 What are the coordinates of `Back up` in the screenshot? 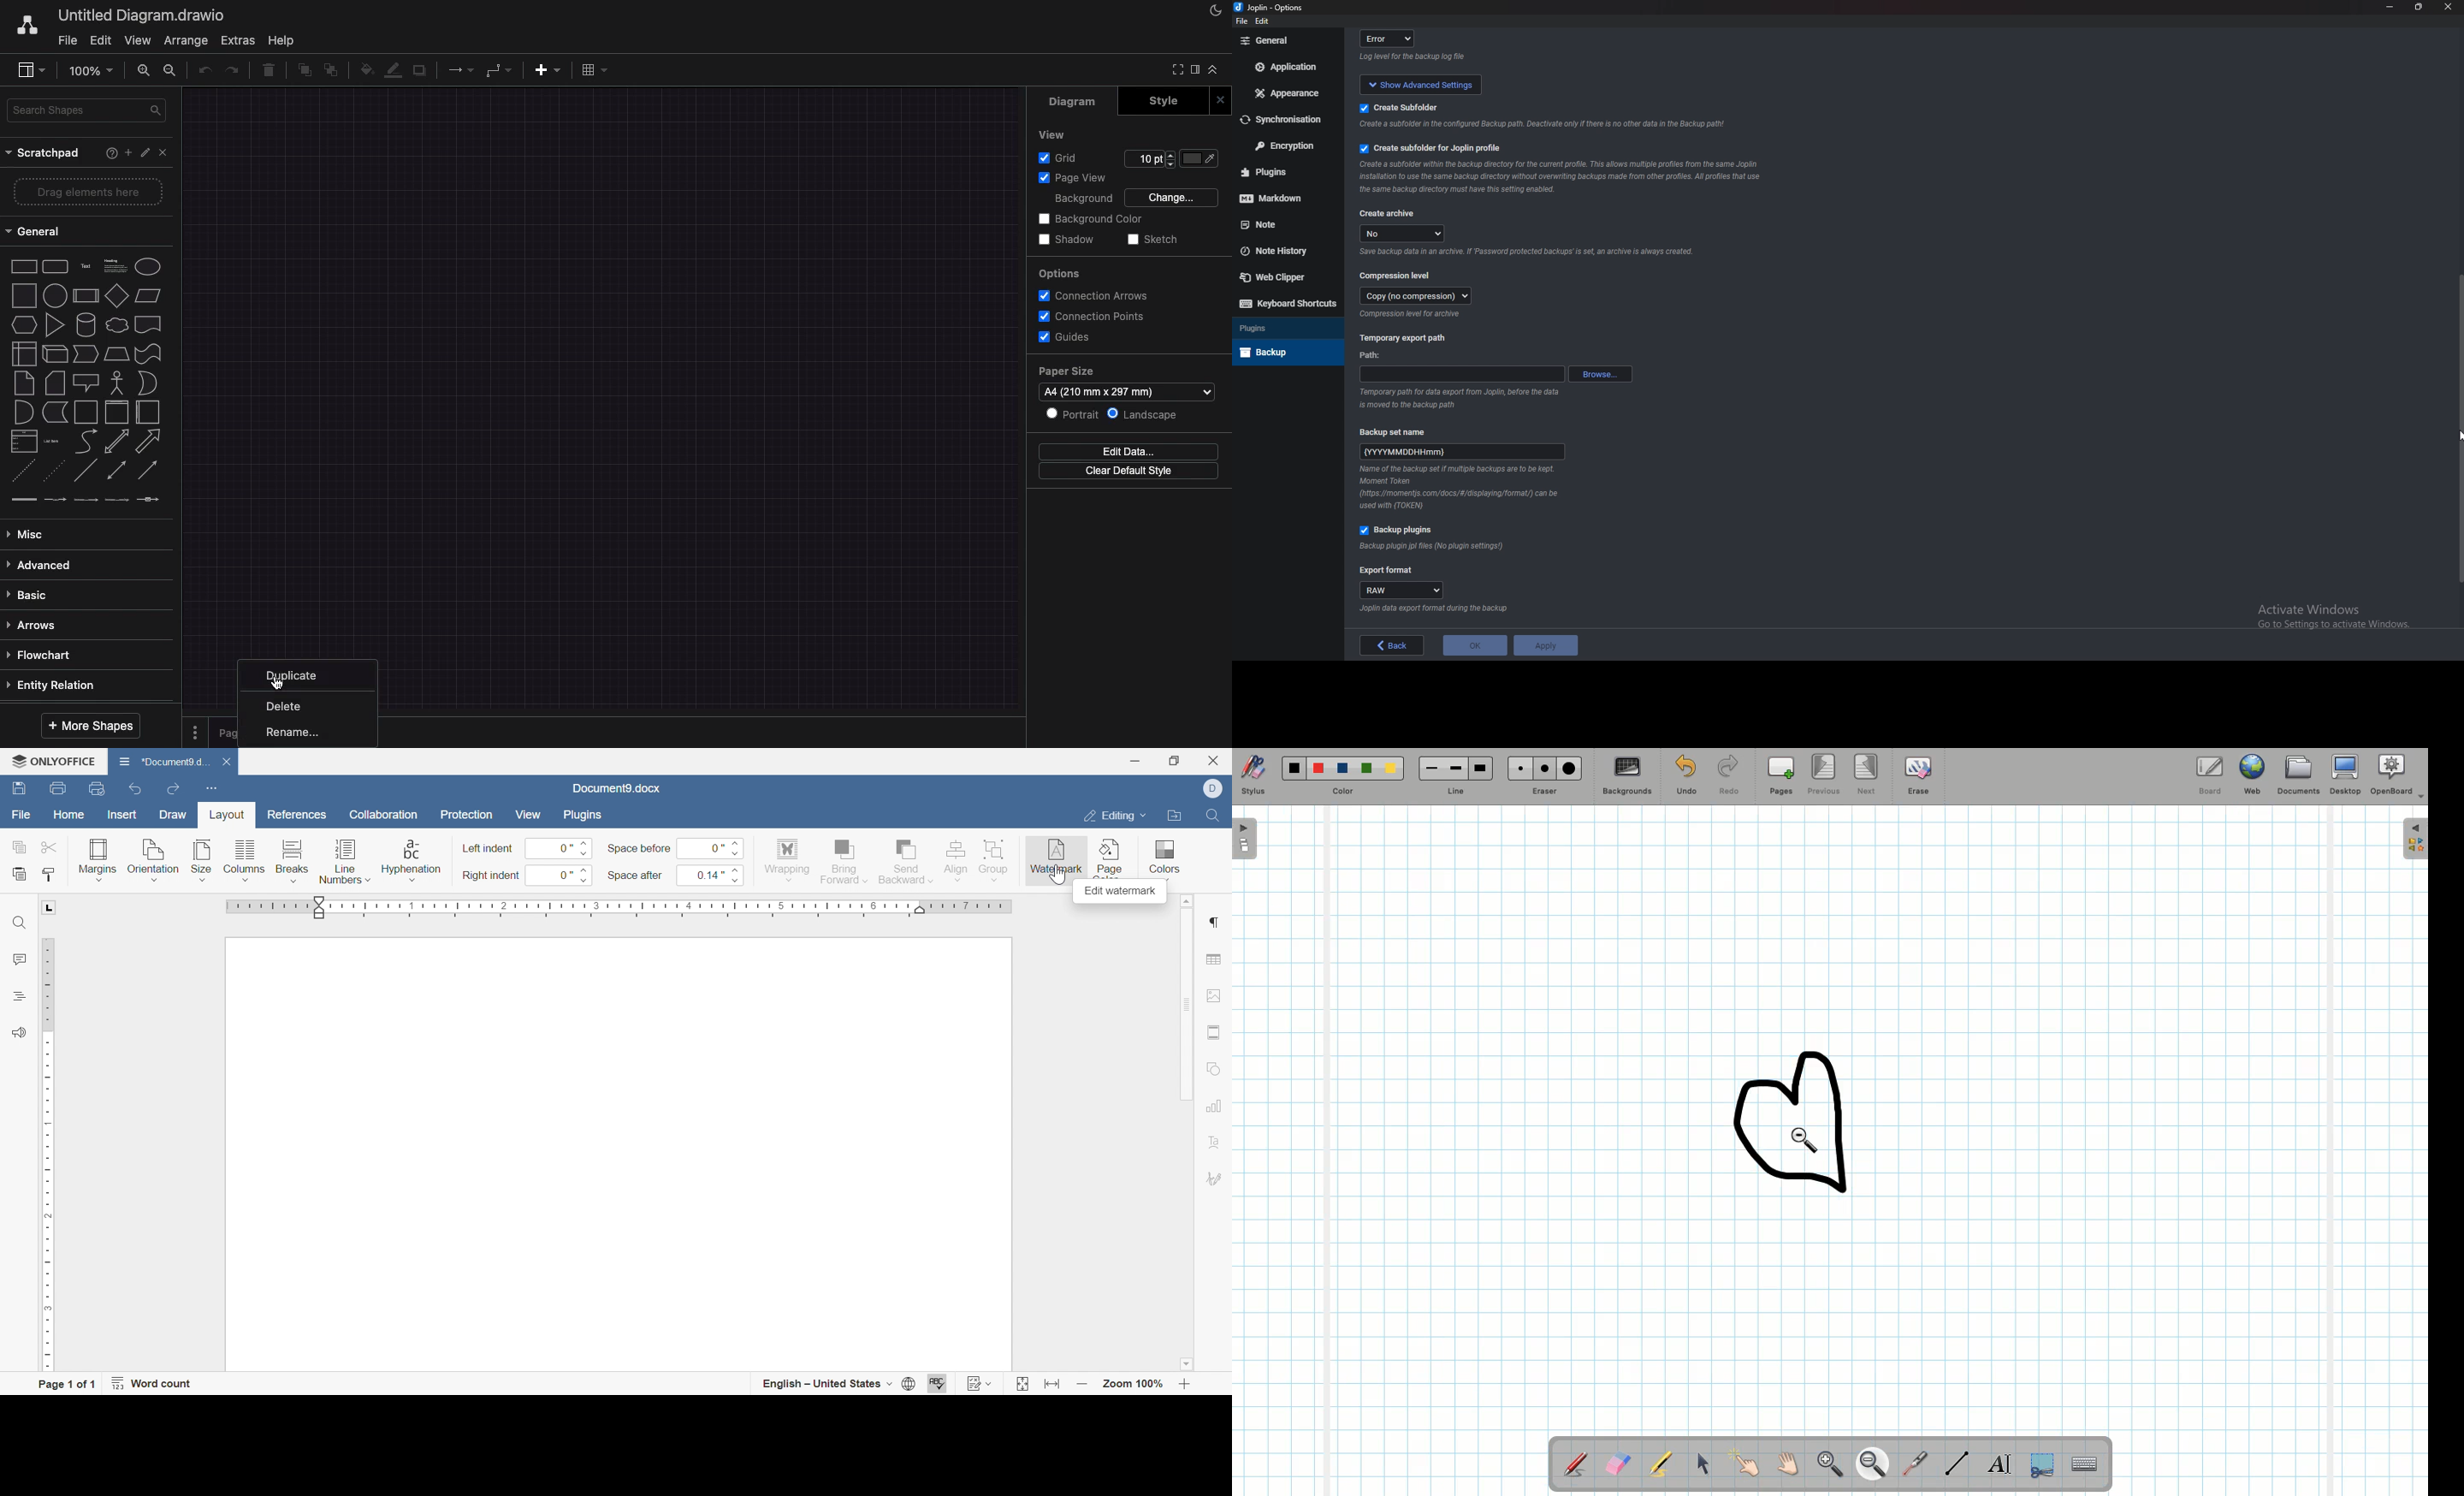 It's located at (1284, 352).